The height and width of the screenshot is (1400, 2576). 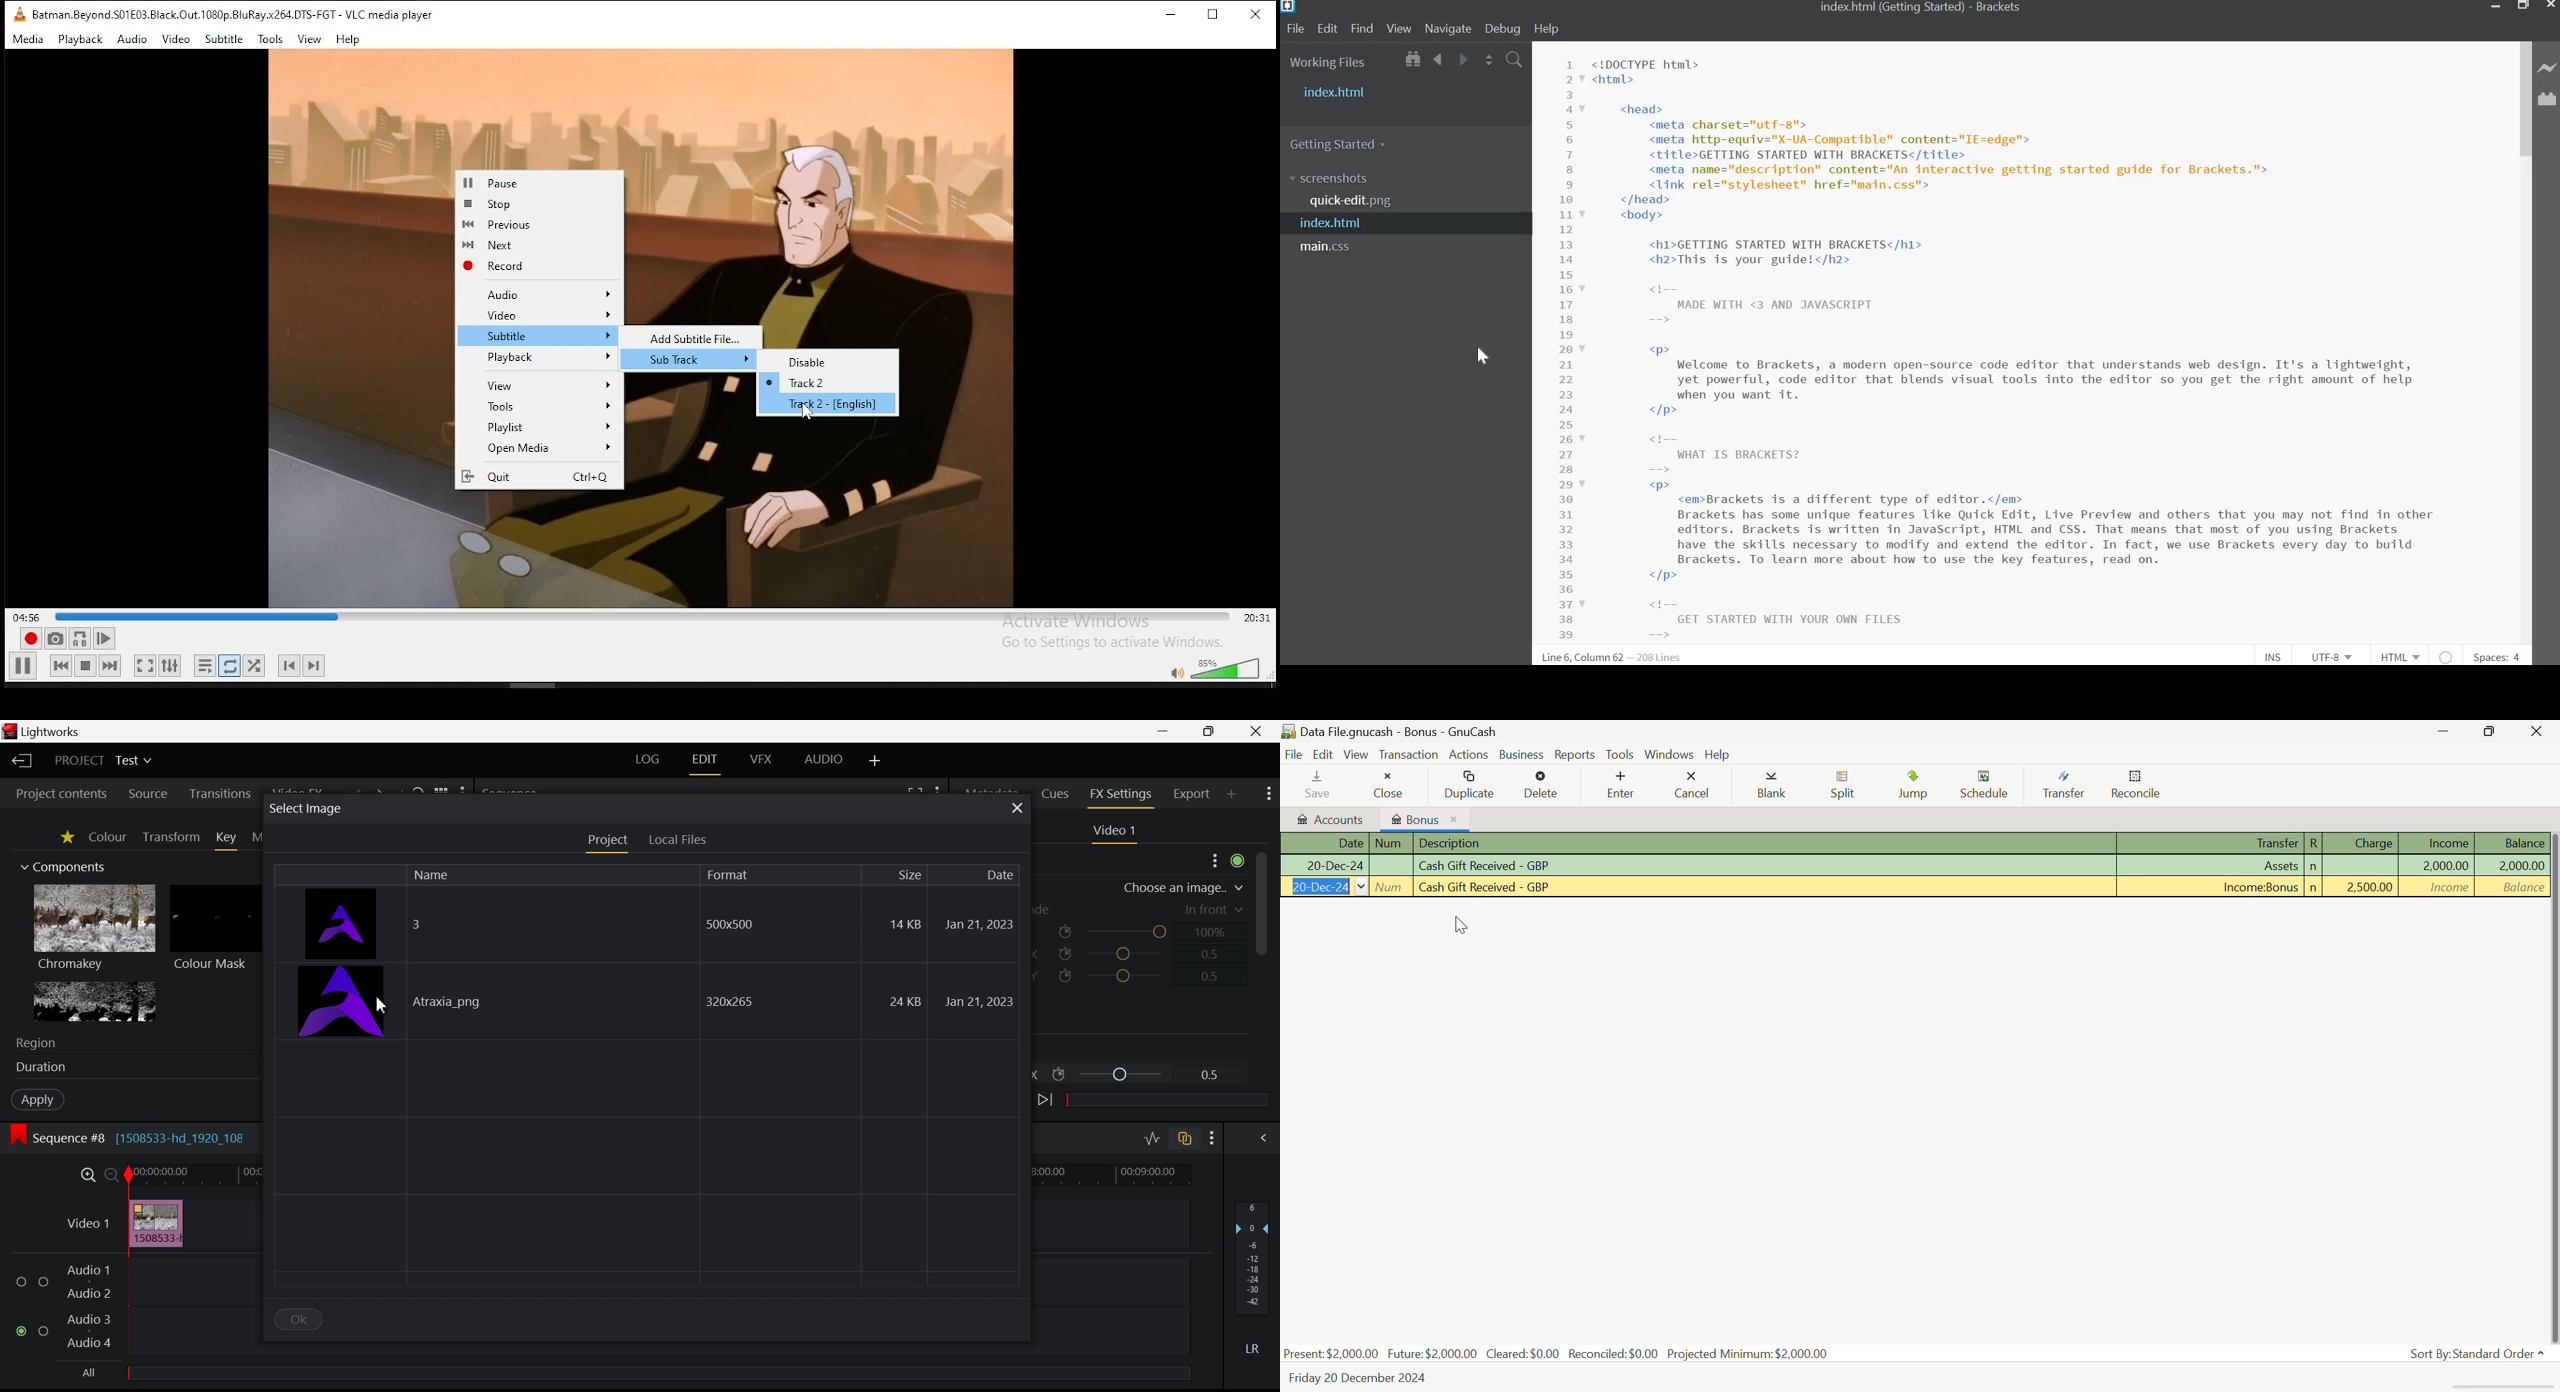 What do you see at coordinates (1183, 888) in the screenshot?
I see `choose an image` at bounding box center [1183, 888].